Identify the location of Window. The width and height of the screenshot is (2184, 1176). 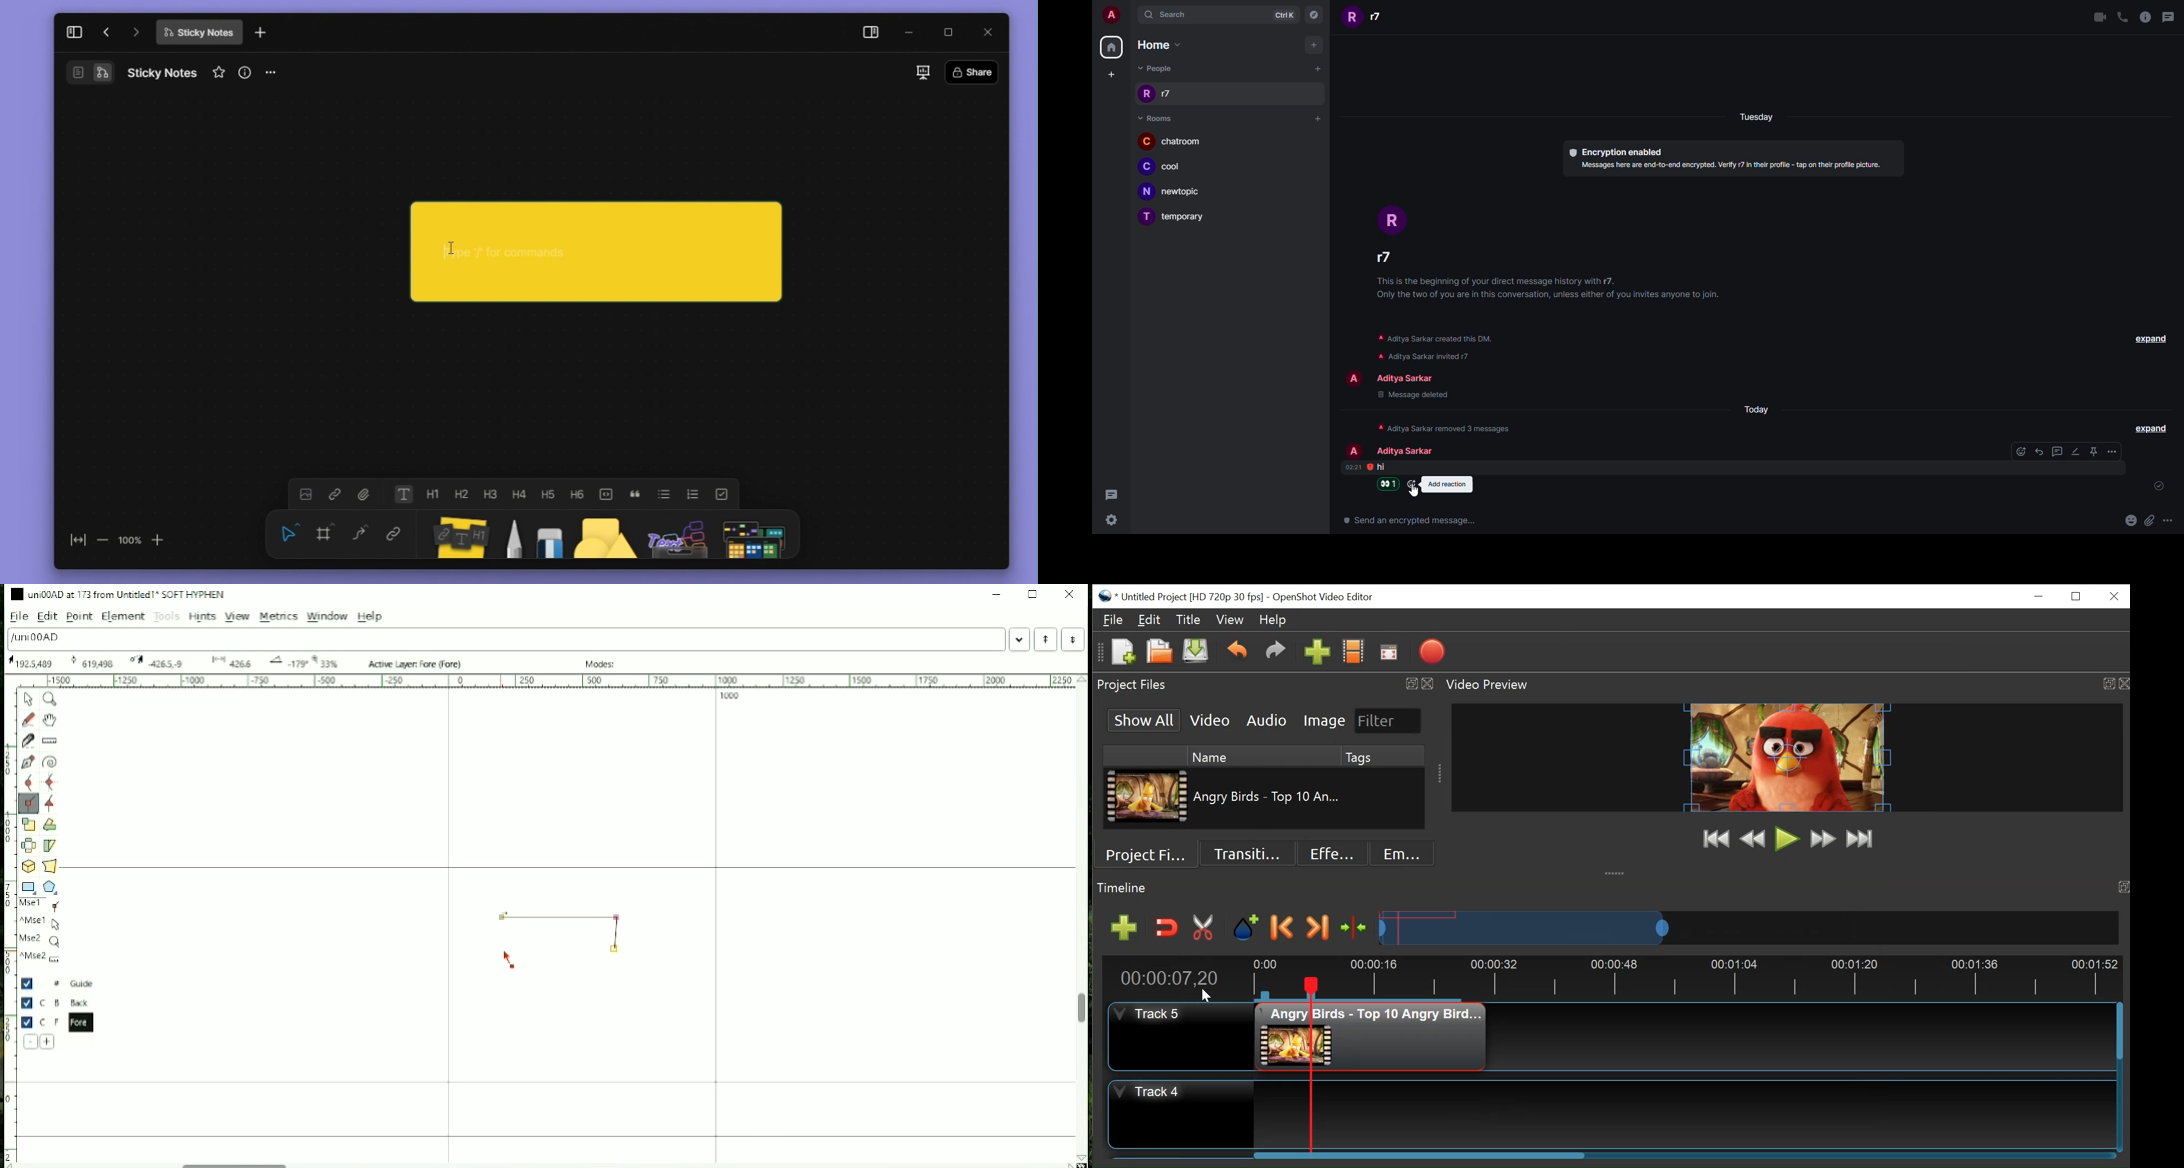
(328, 616).